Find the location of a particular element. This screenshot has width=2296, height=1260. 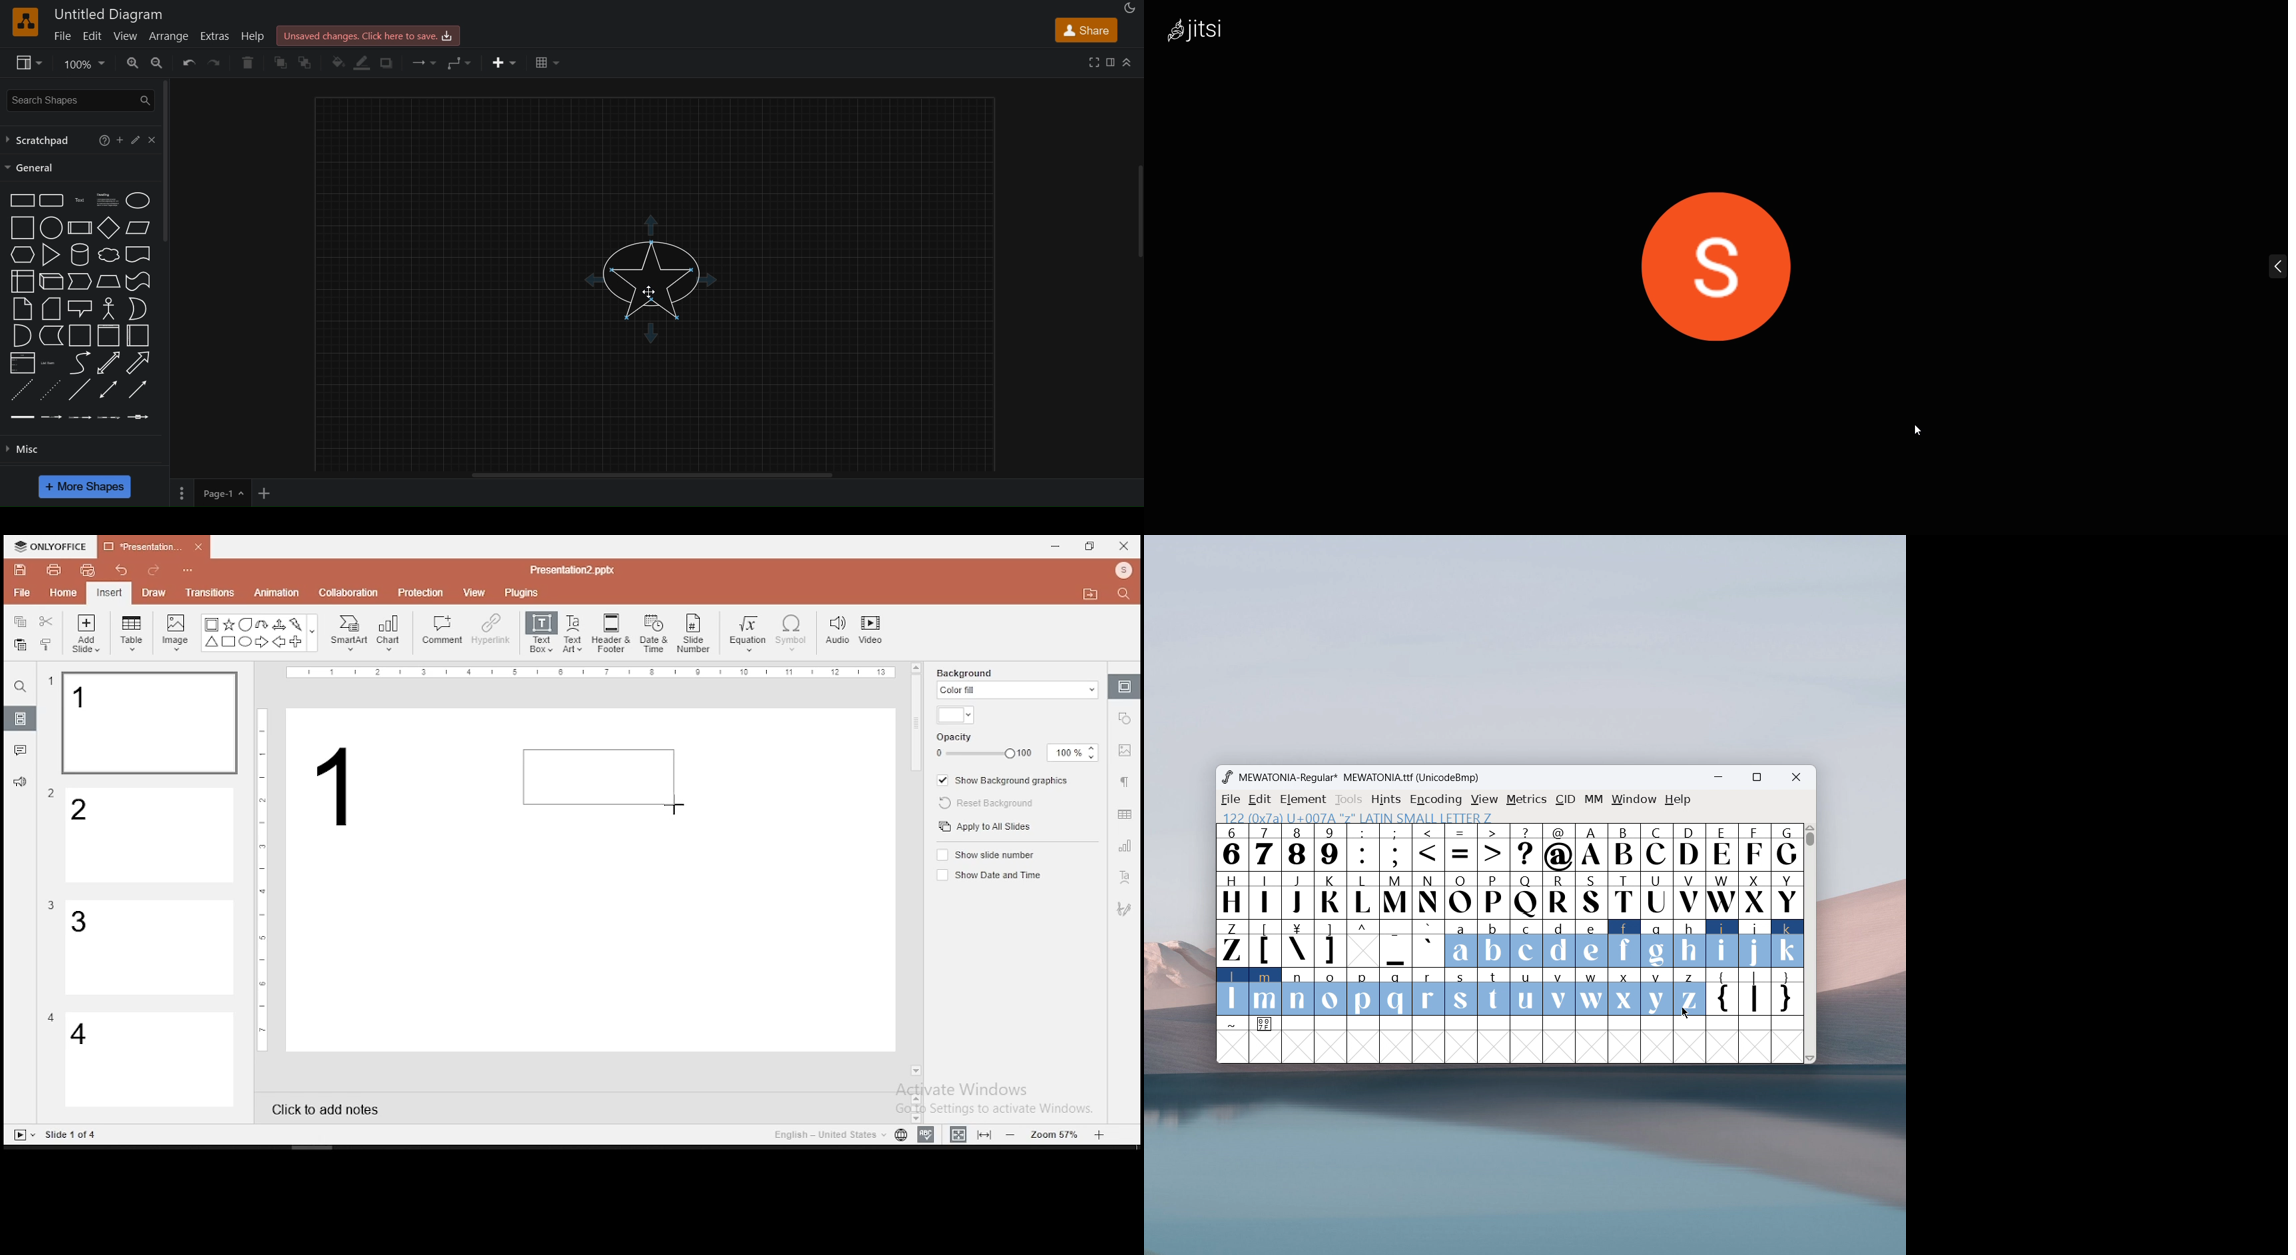

bidirectional  arrow is located at coordinates (108, 362).